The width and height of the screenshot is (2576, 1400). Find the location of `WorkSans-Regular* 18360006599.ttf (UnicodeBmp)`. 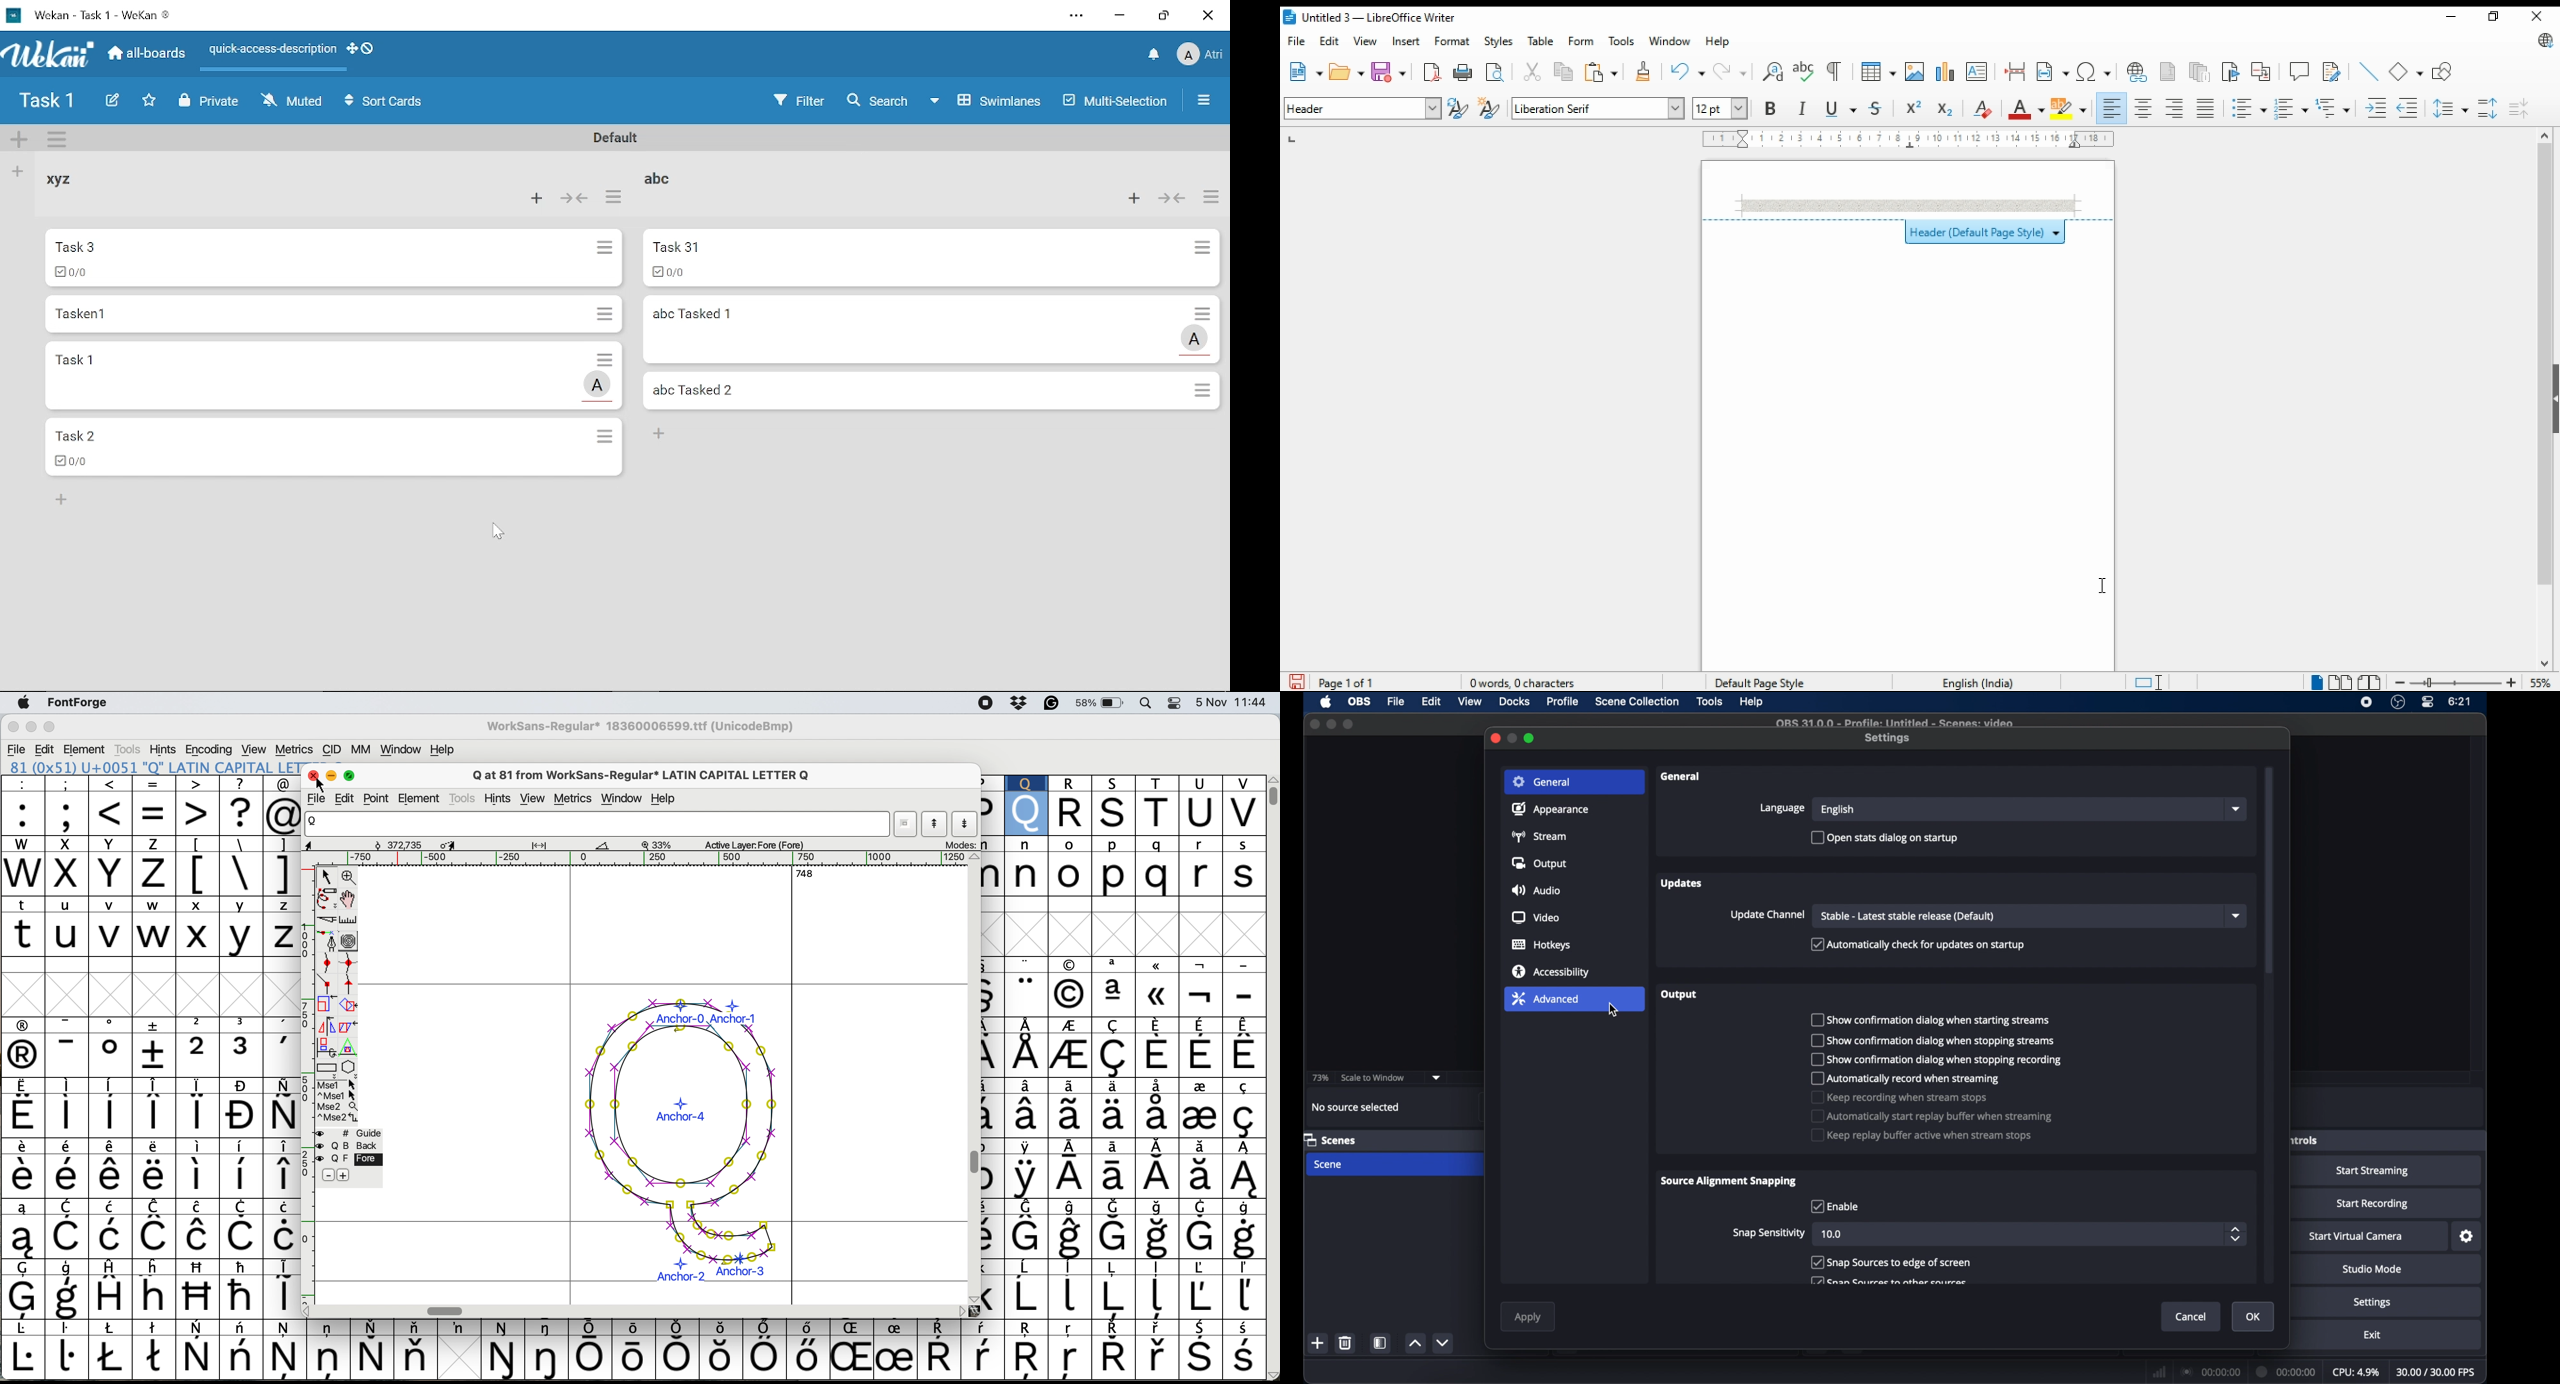

WorkSans-Regular* 18360006599.ttf (UnicodeBmp) is located at coordinates (644, 725).